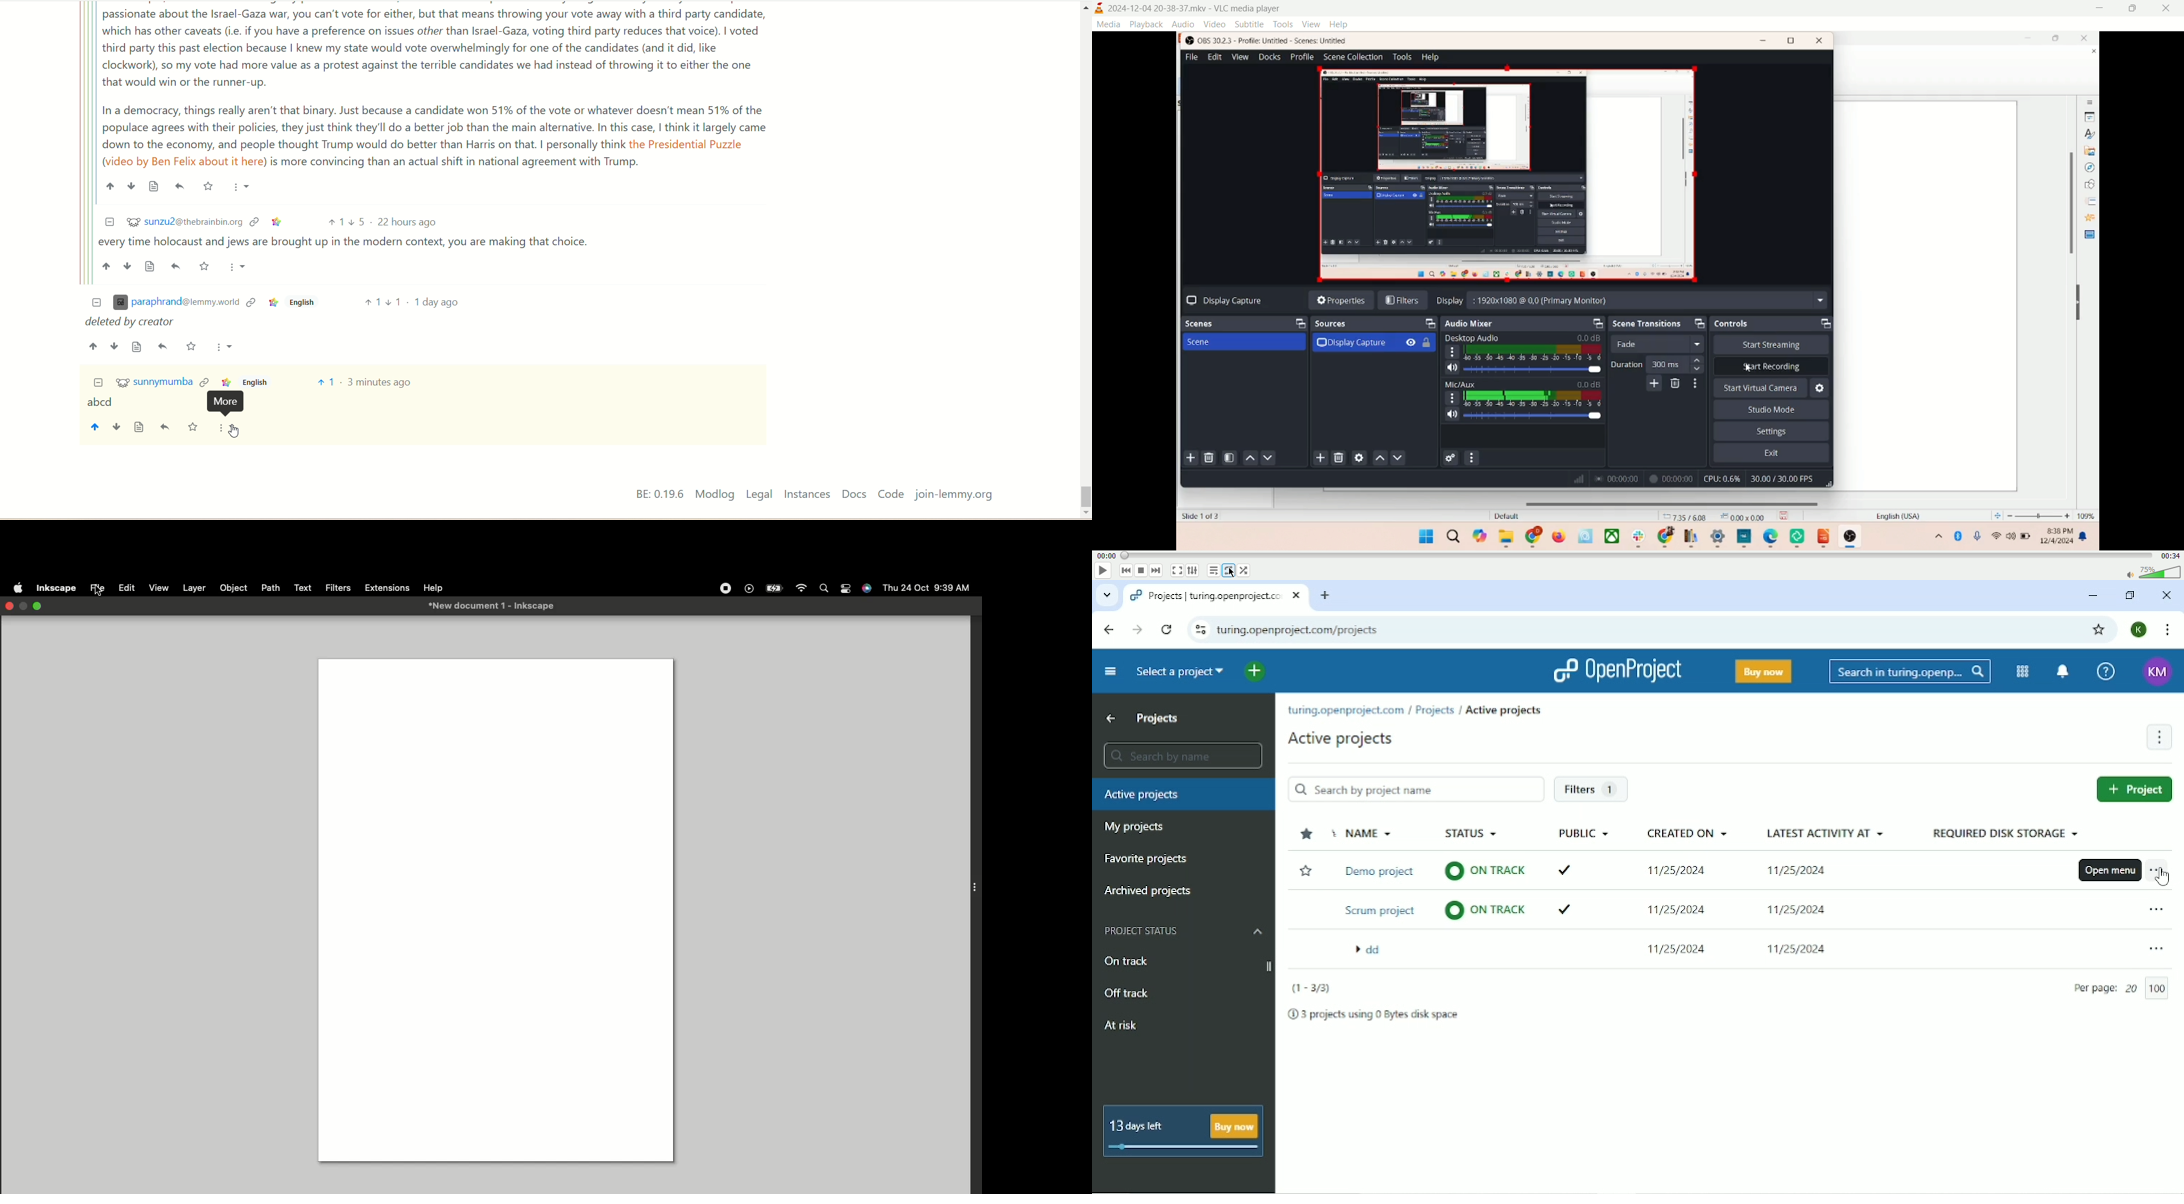 The height and width of the screenshot is (1204, 2184). I want to click on Extensions, so click(387, 588).